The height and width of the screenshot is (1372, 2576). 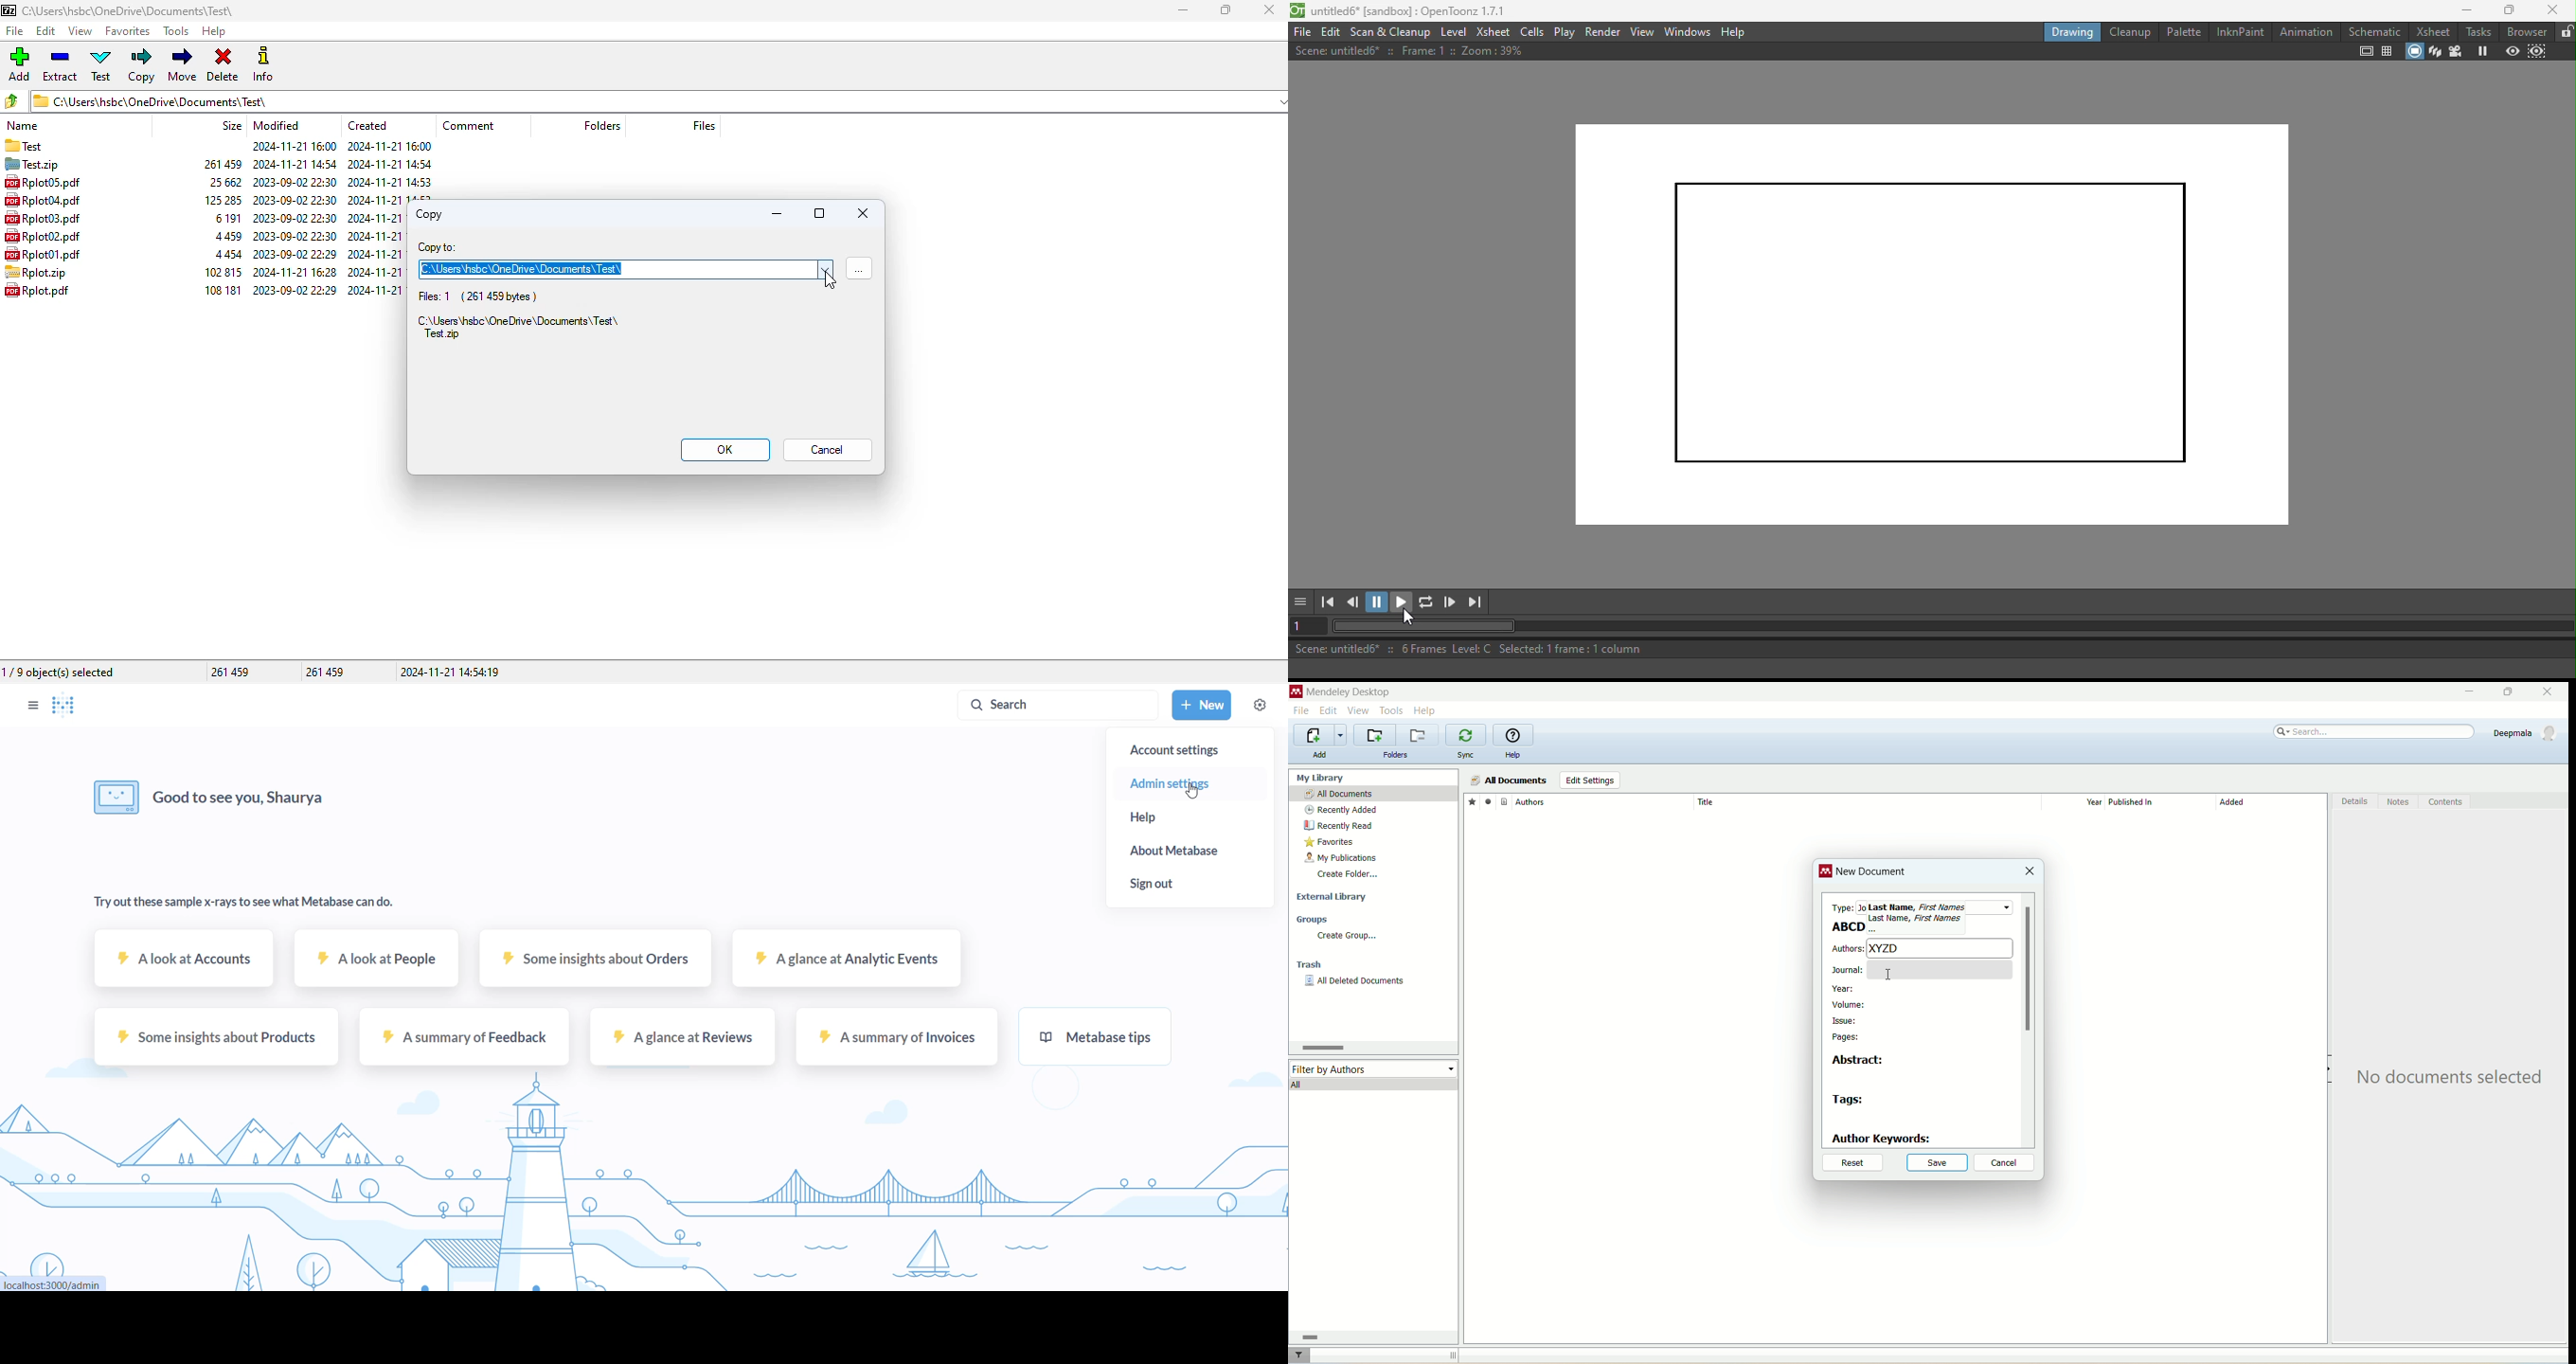 I want to click on options, so click(x=824, y=269).